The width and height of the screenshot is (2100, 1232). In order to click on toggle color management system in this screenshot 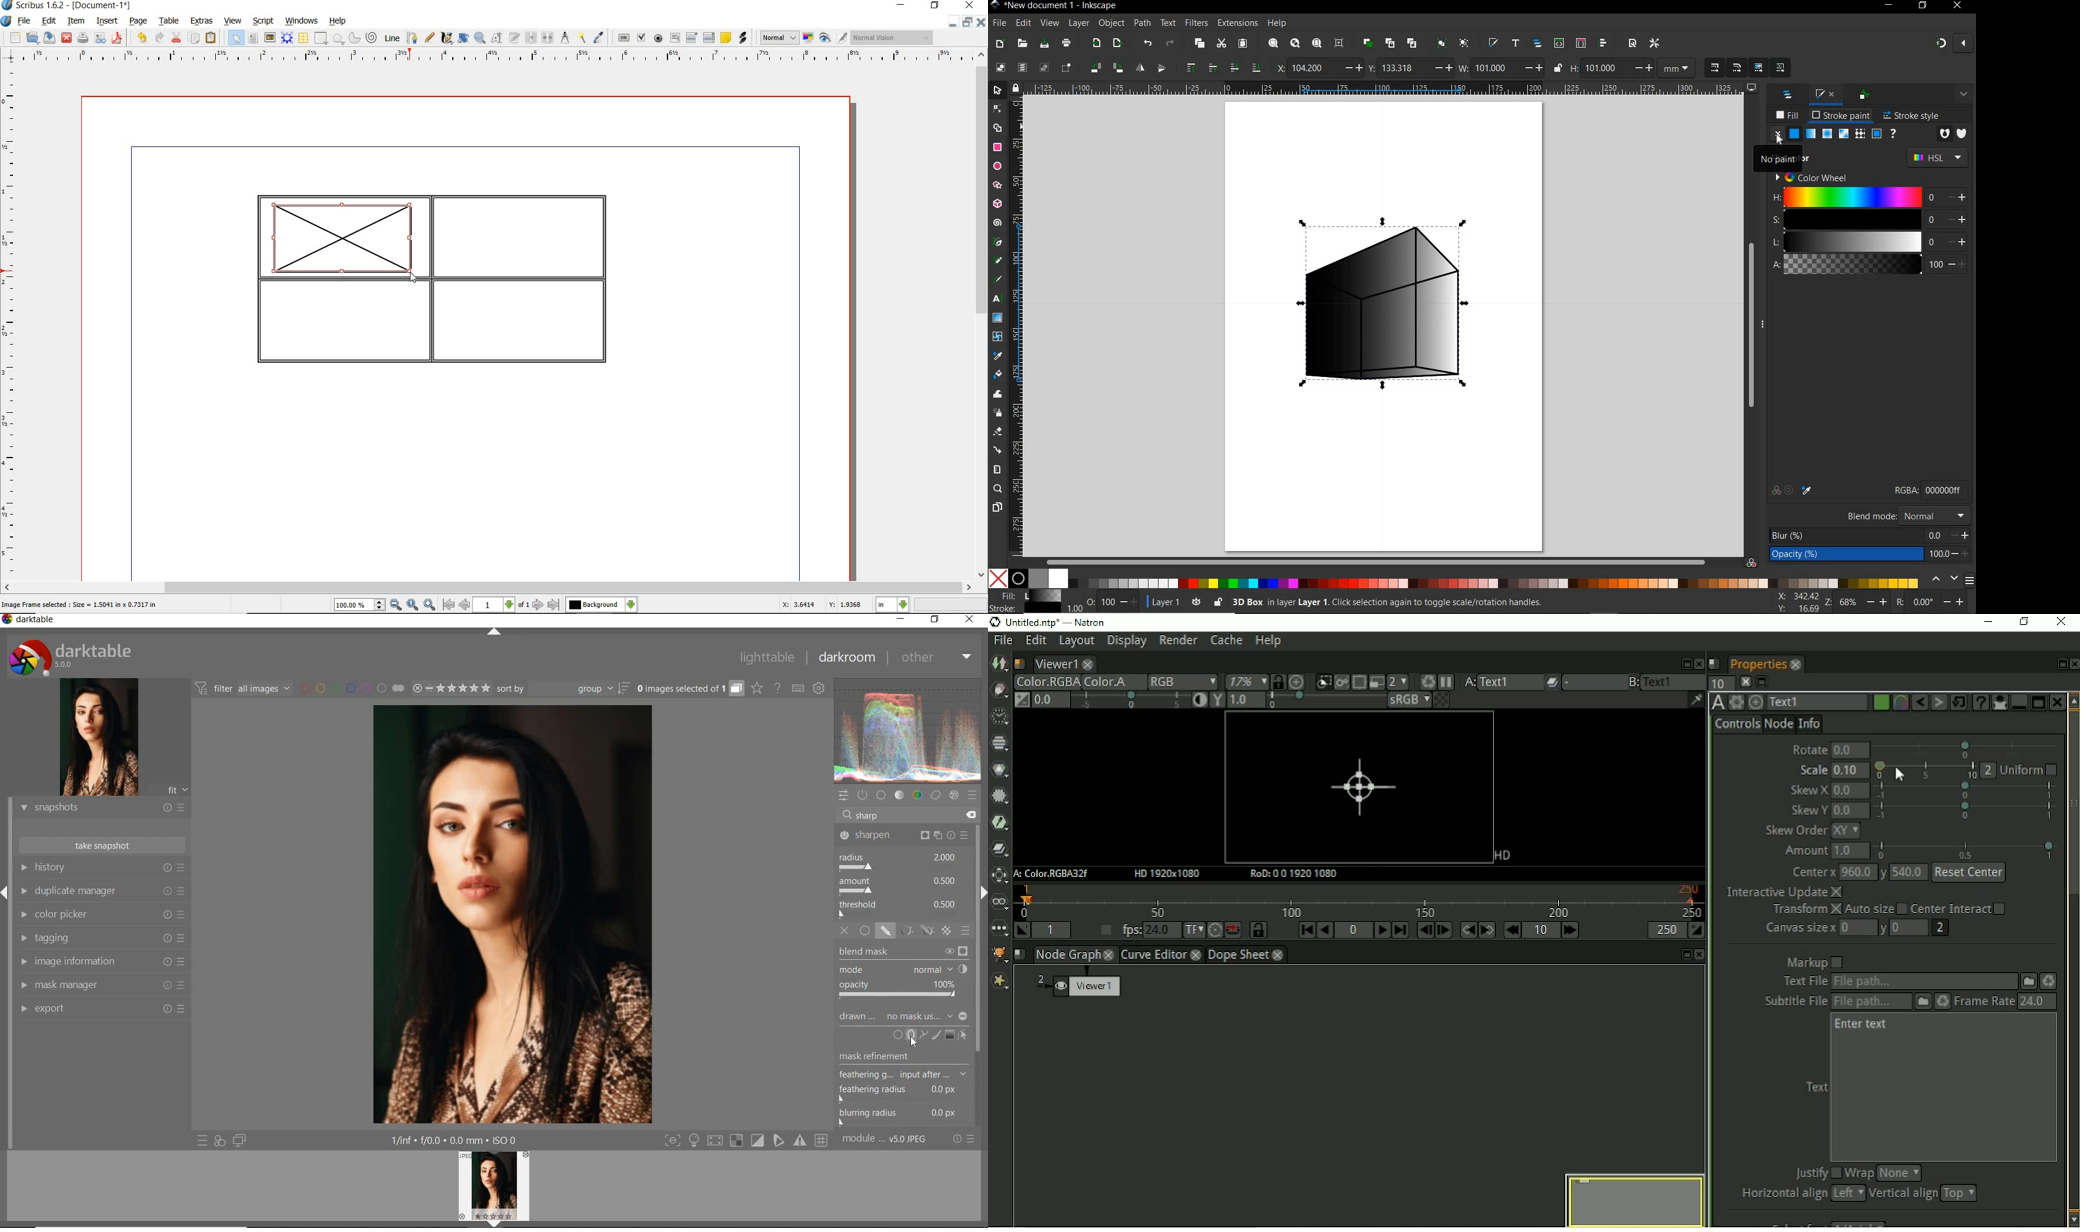, I will do `click(809, 39)`.